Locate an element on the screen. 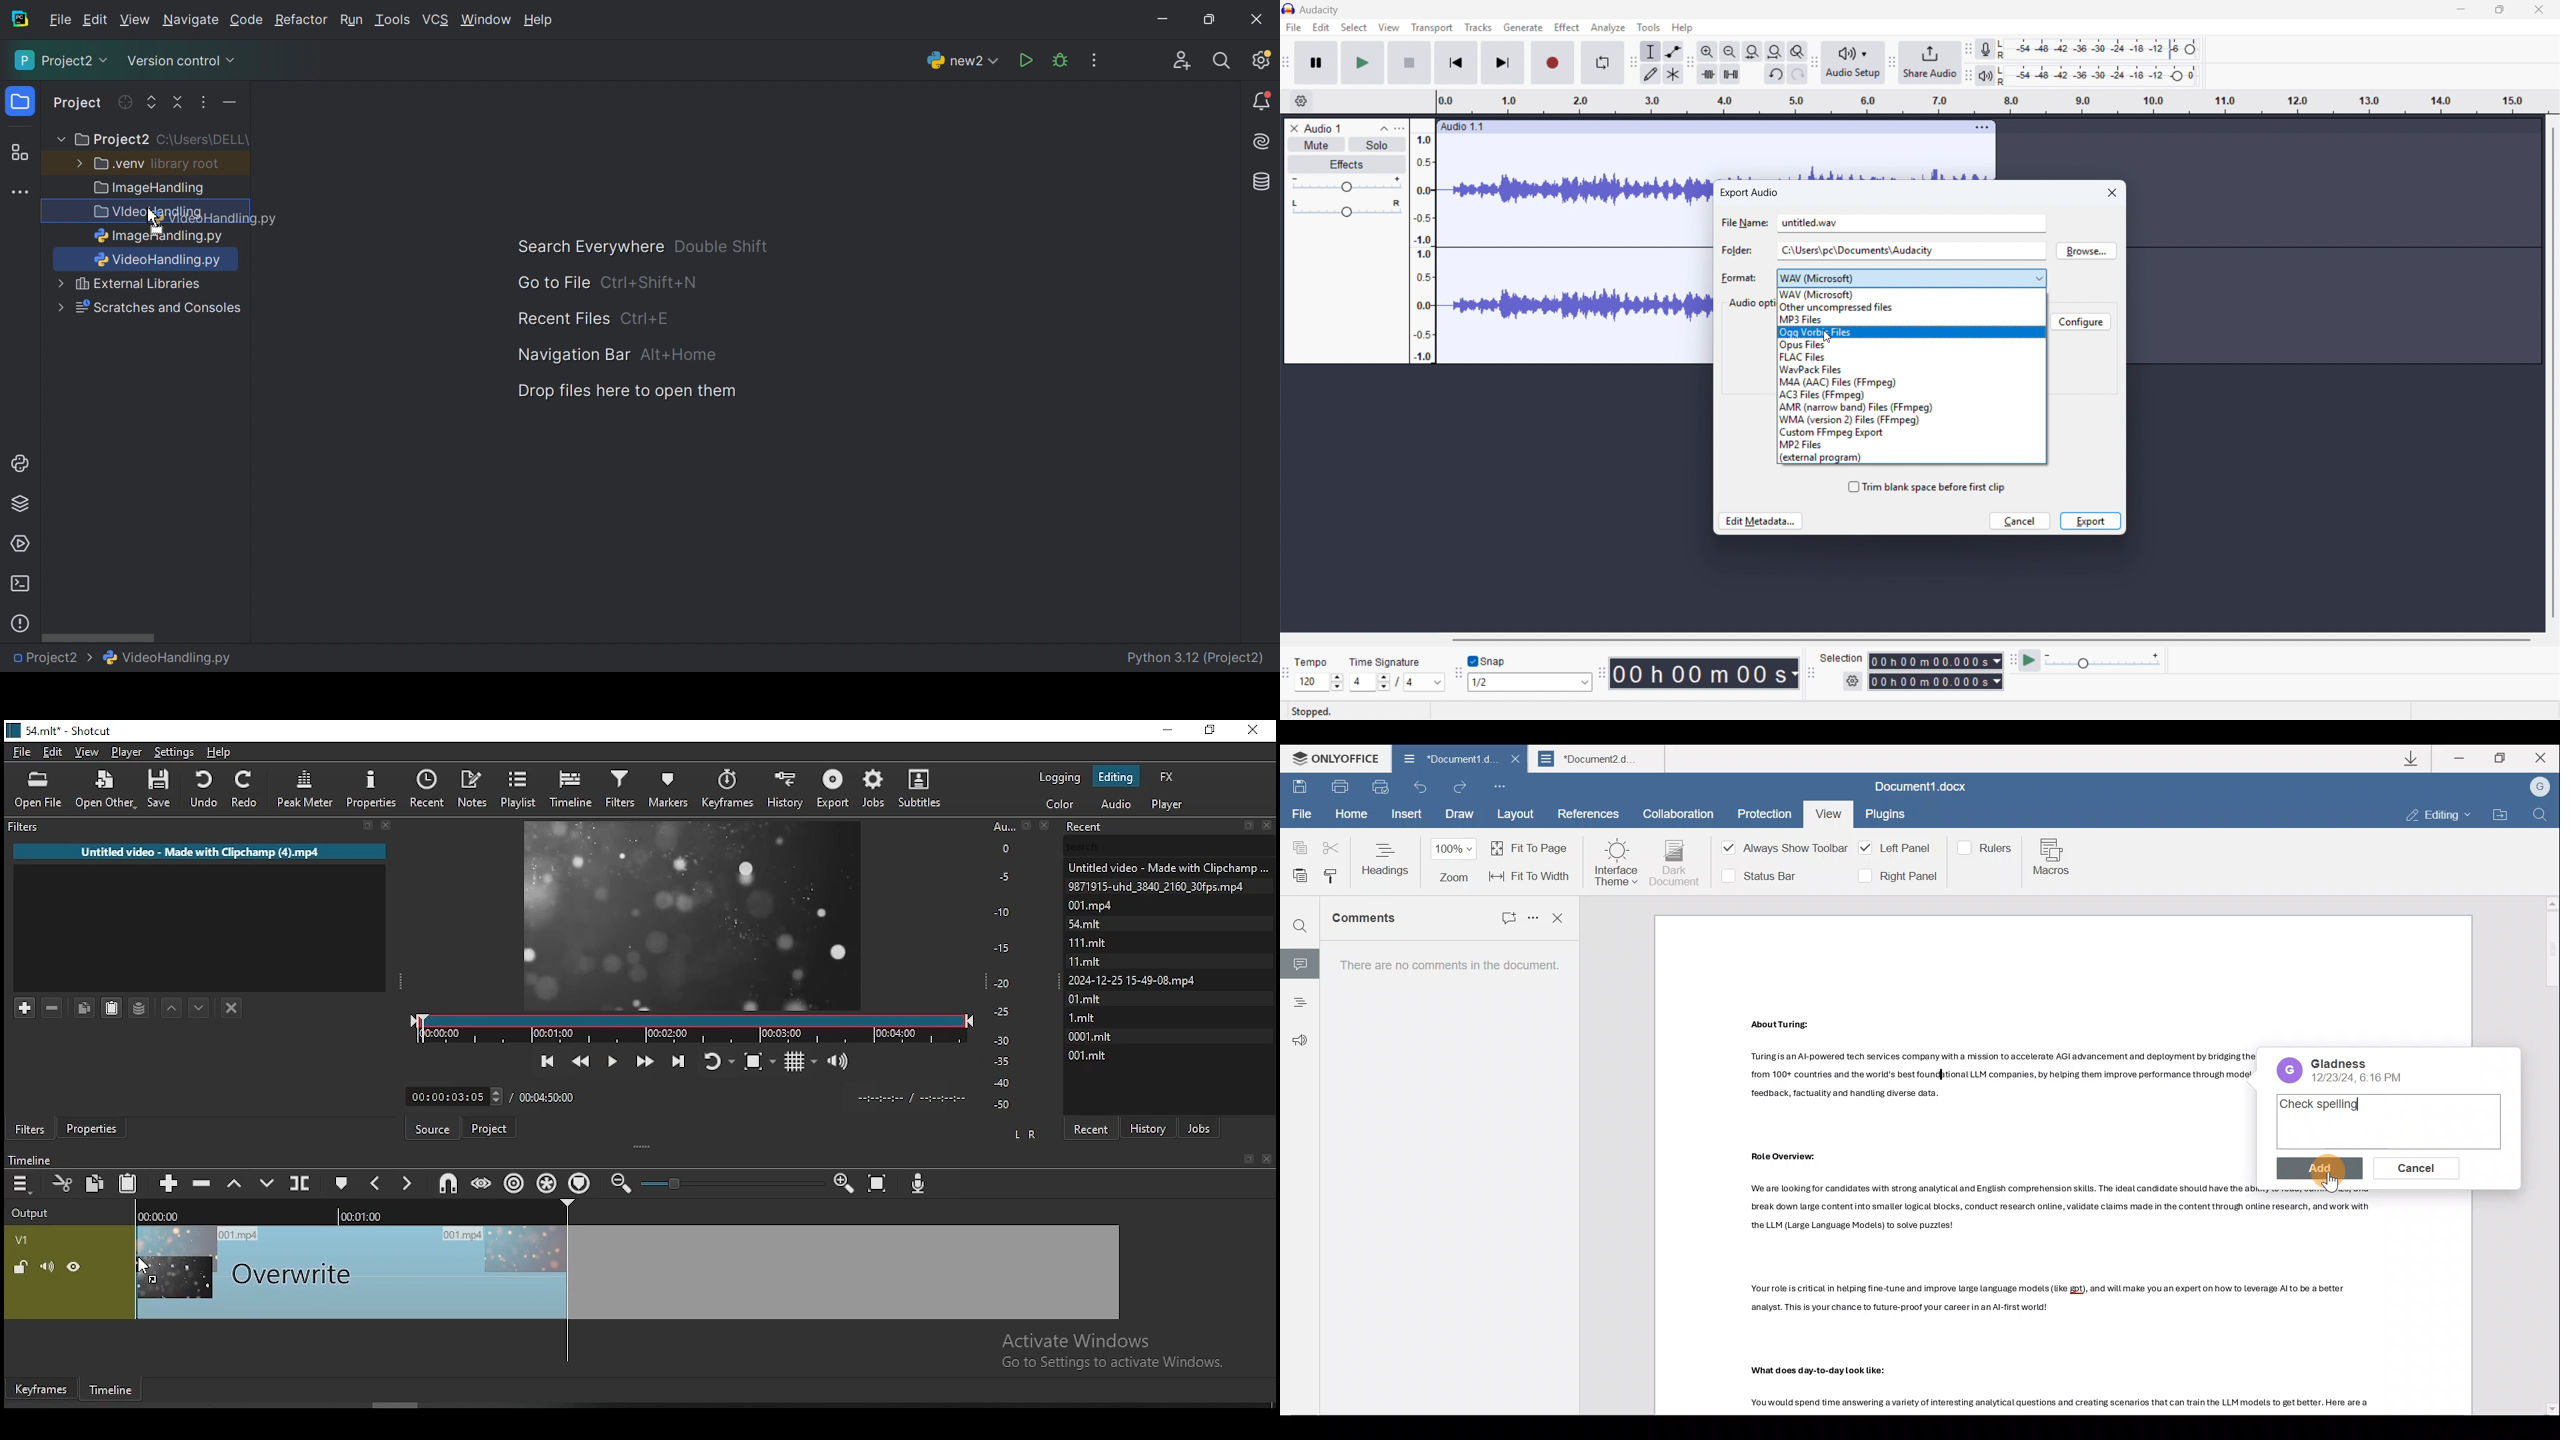  Time signature toolbar  is located at coordinates (1286, 675).